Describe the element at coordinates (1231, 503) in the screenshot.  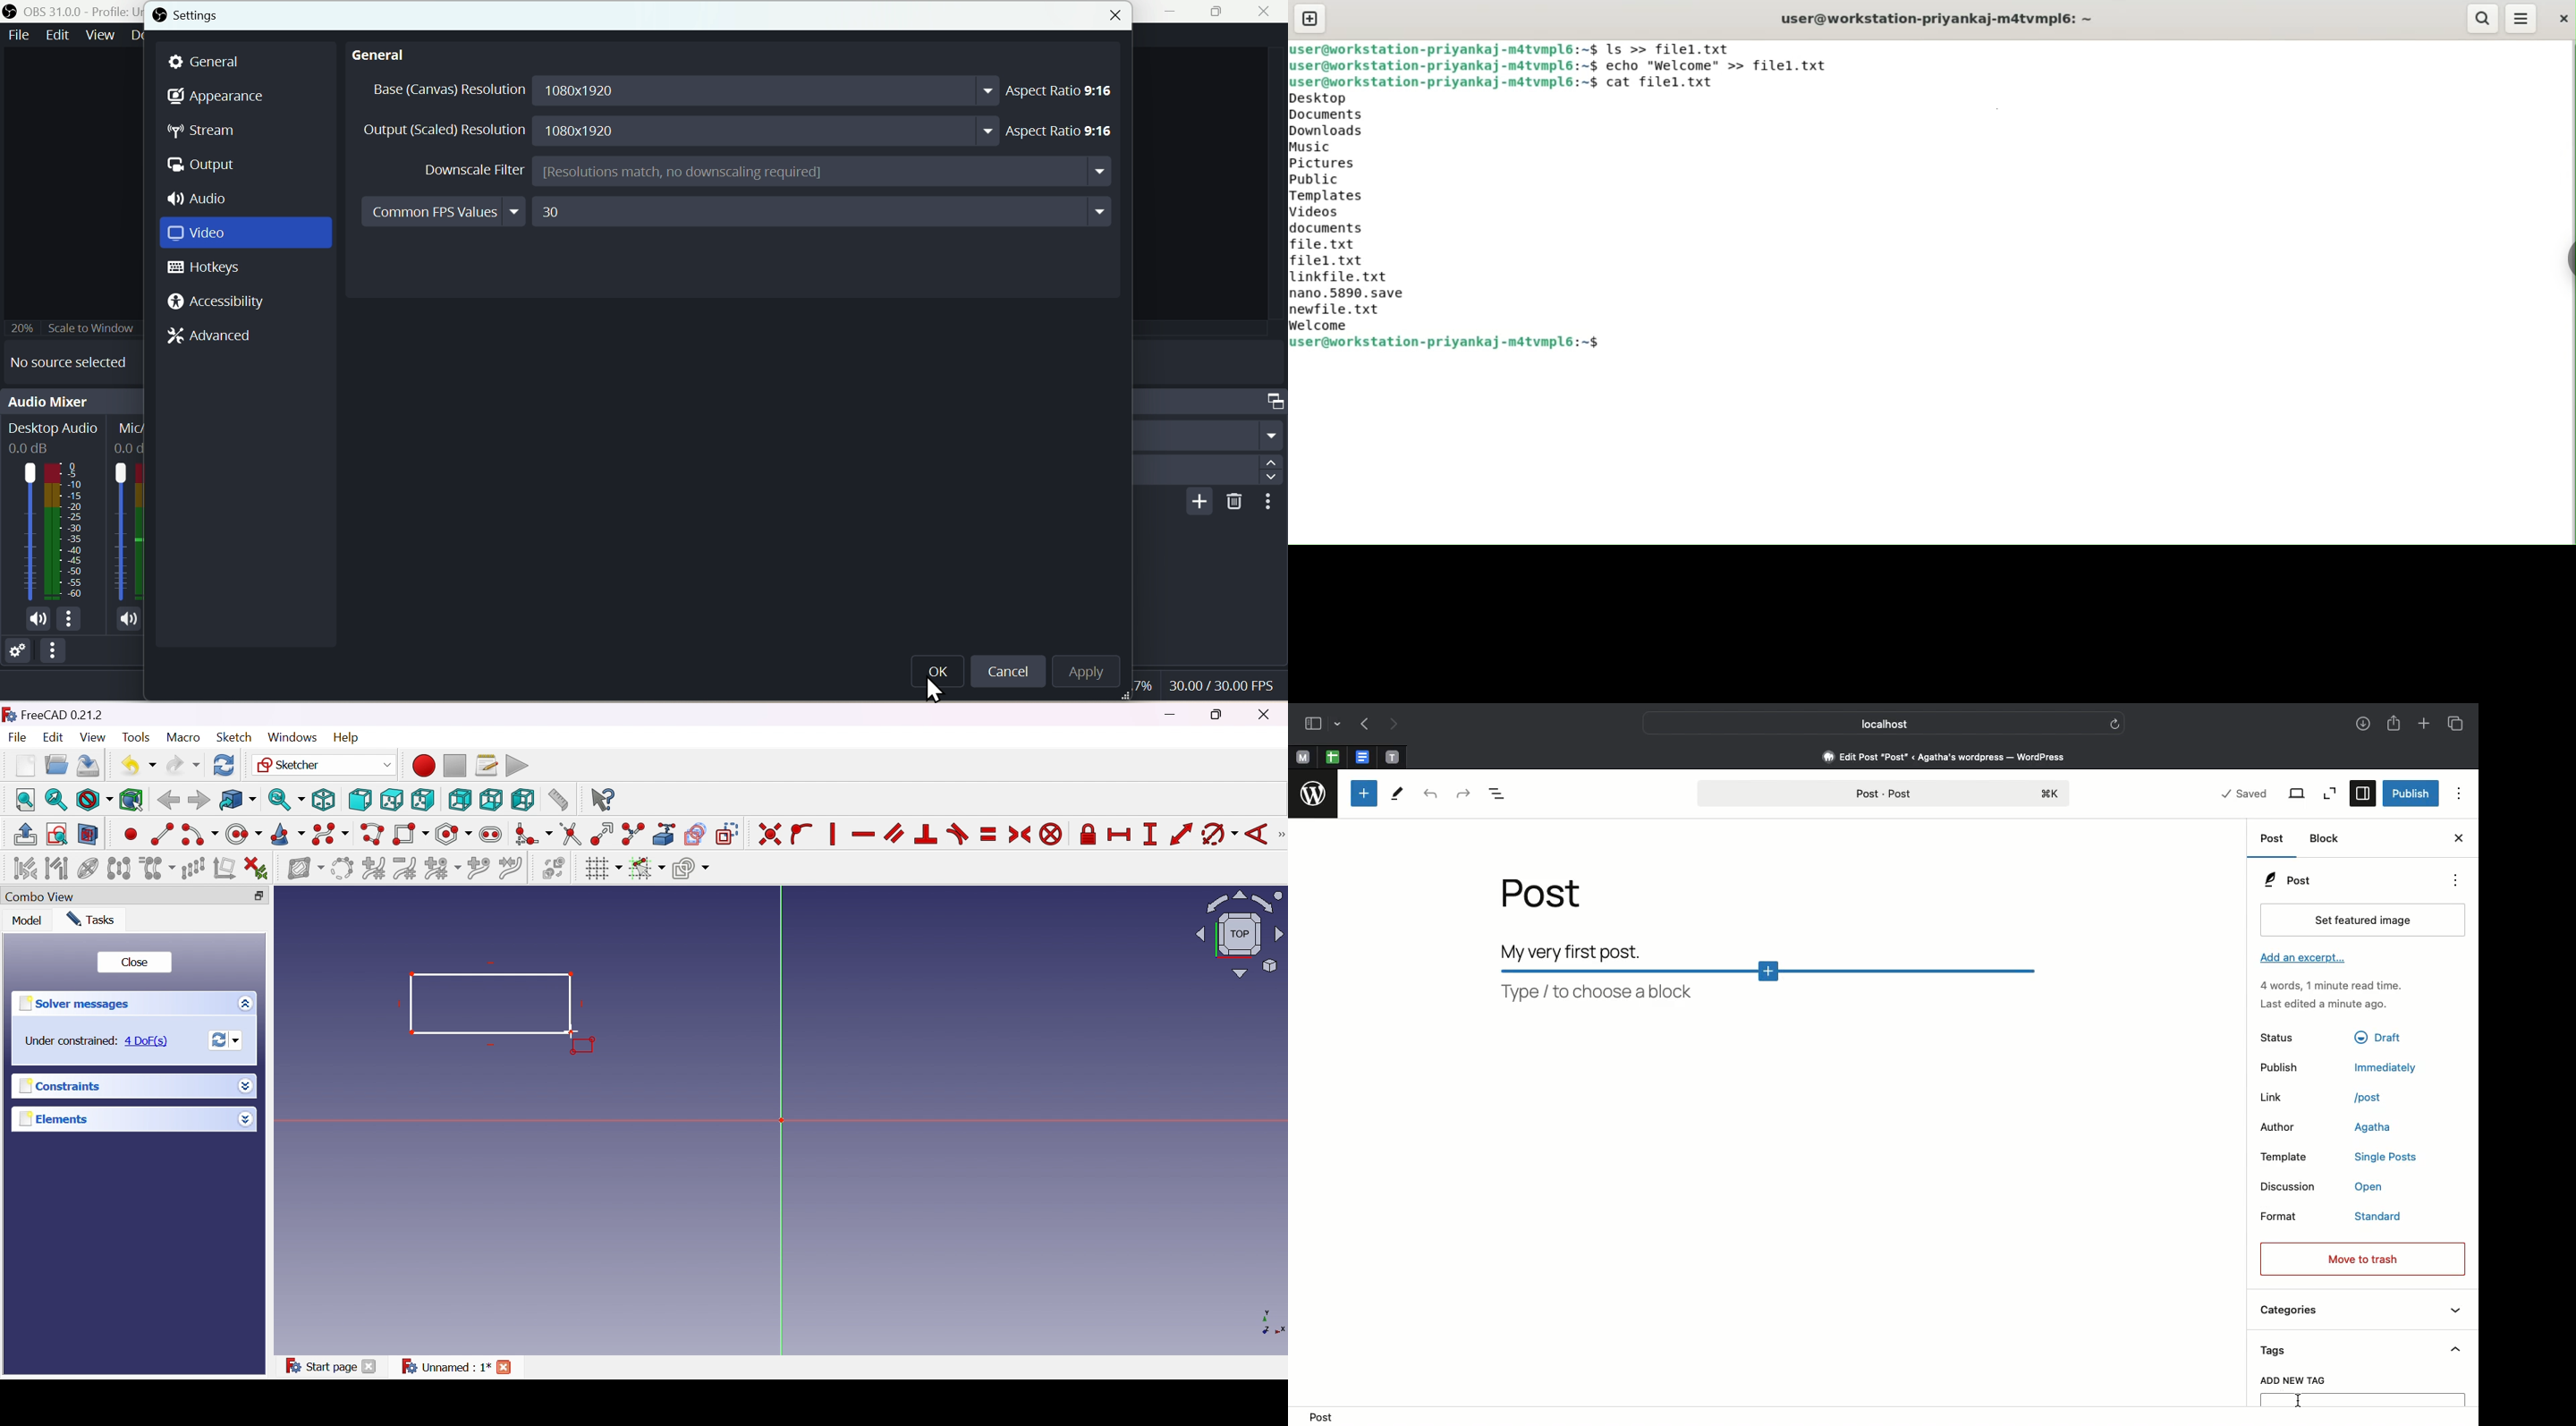
I see `Delete` at that location.